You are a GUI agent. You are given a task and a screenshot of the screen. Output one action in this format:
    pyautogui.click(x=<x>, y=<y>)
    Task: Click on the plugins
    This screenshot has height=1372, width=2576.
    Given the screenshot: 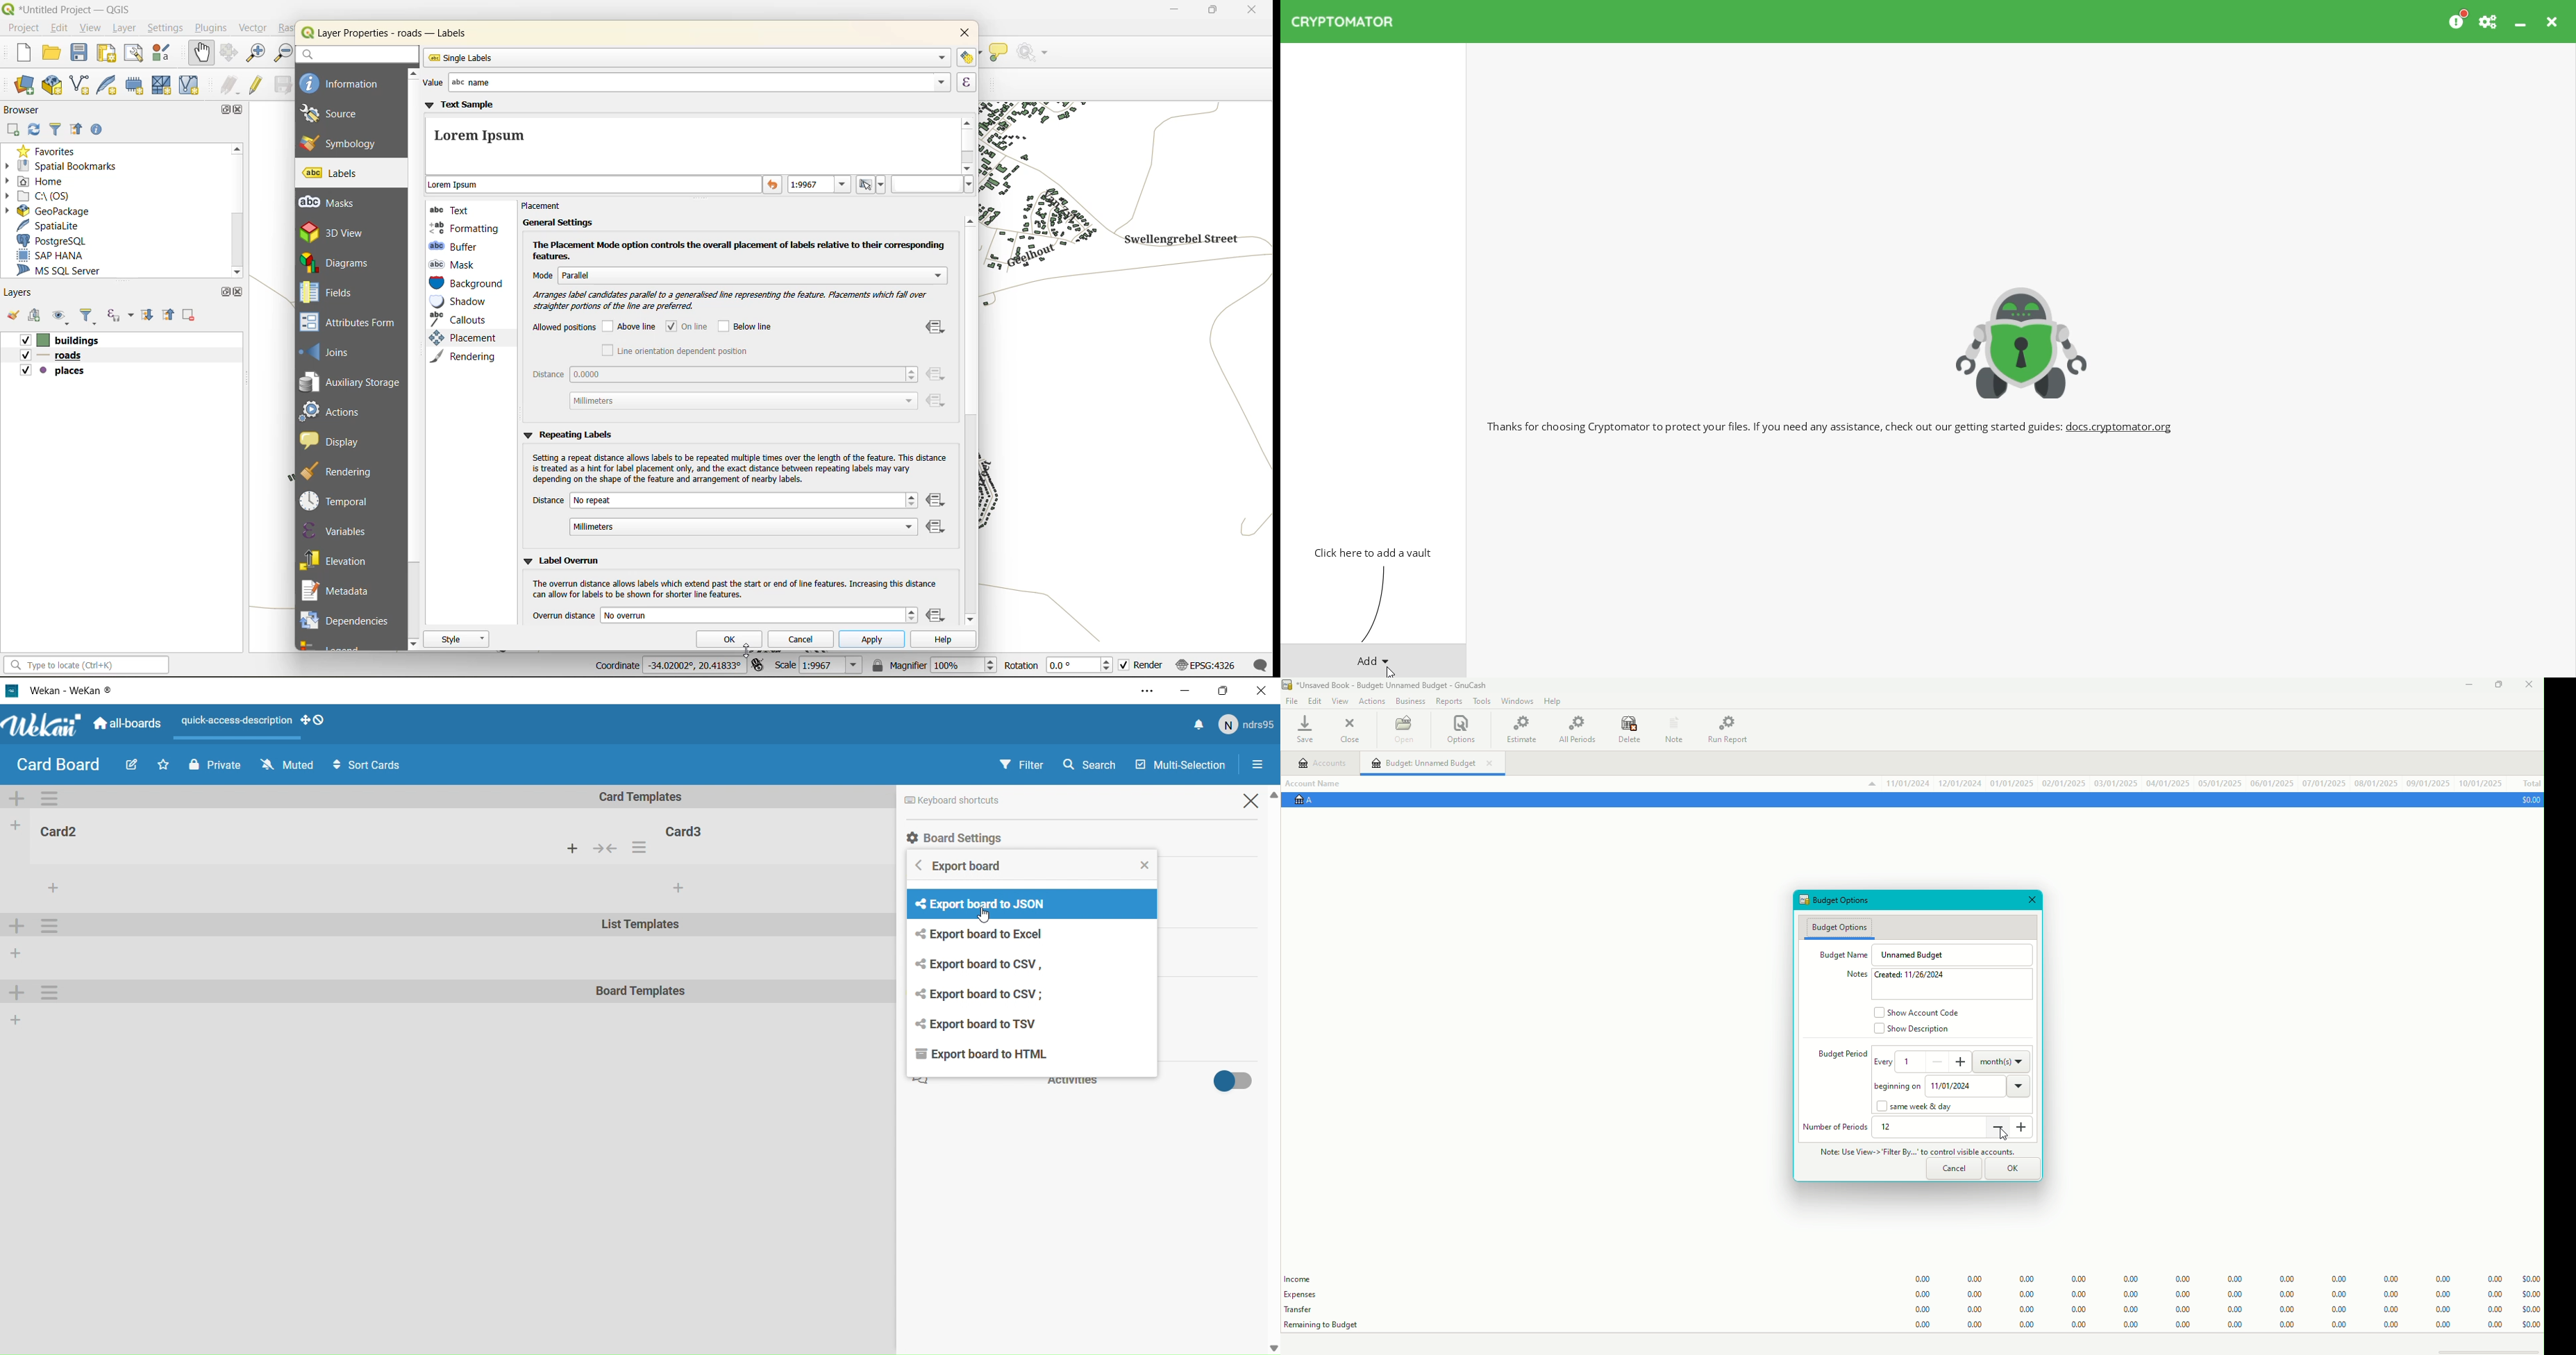 What is the action you would take?
    pyautogui.click(x=212, y=30)
    